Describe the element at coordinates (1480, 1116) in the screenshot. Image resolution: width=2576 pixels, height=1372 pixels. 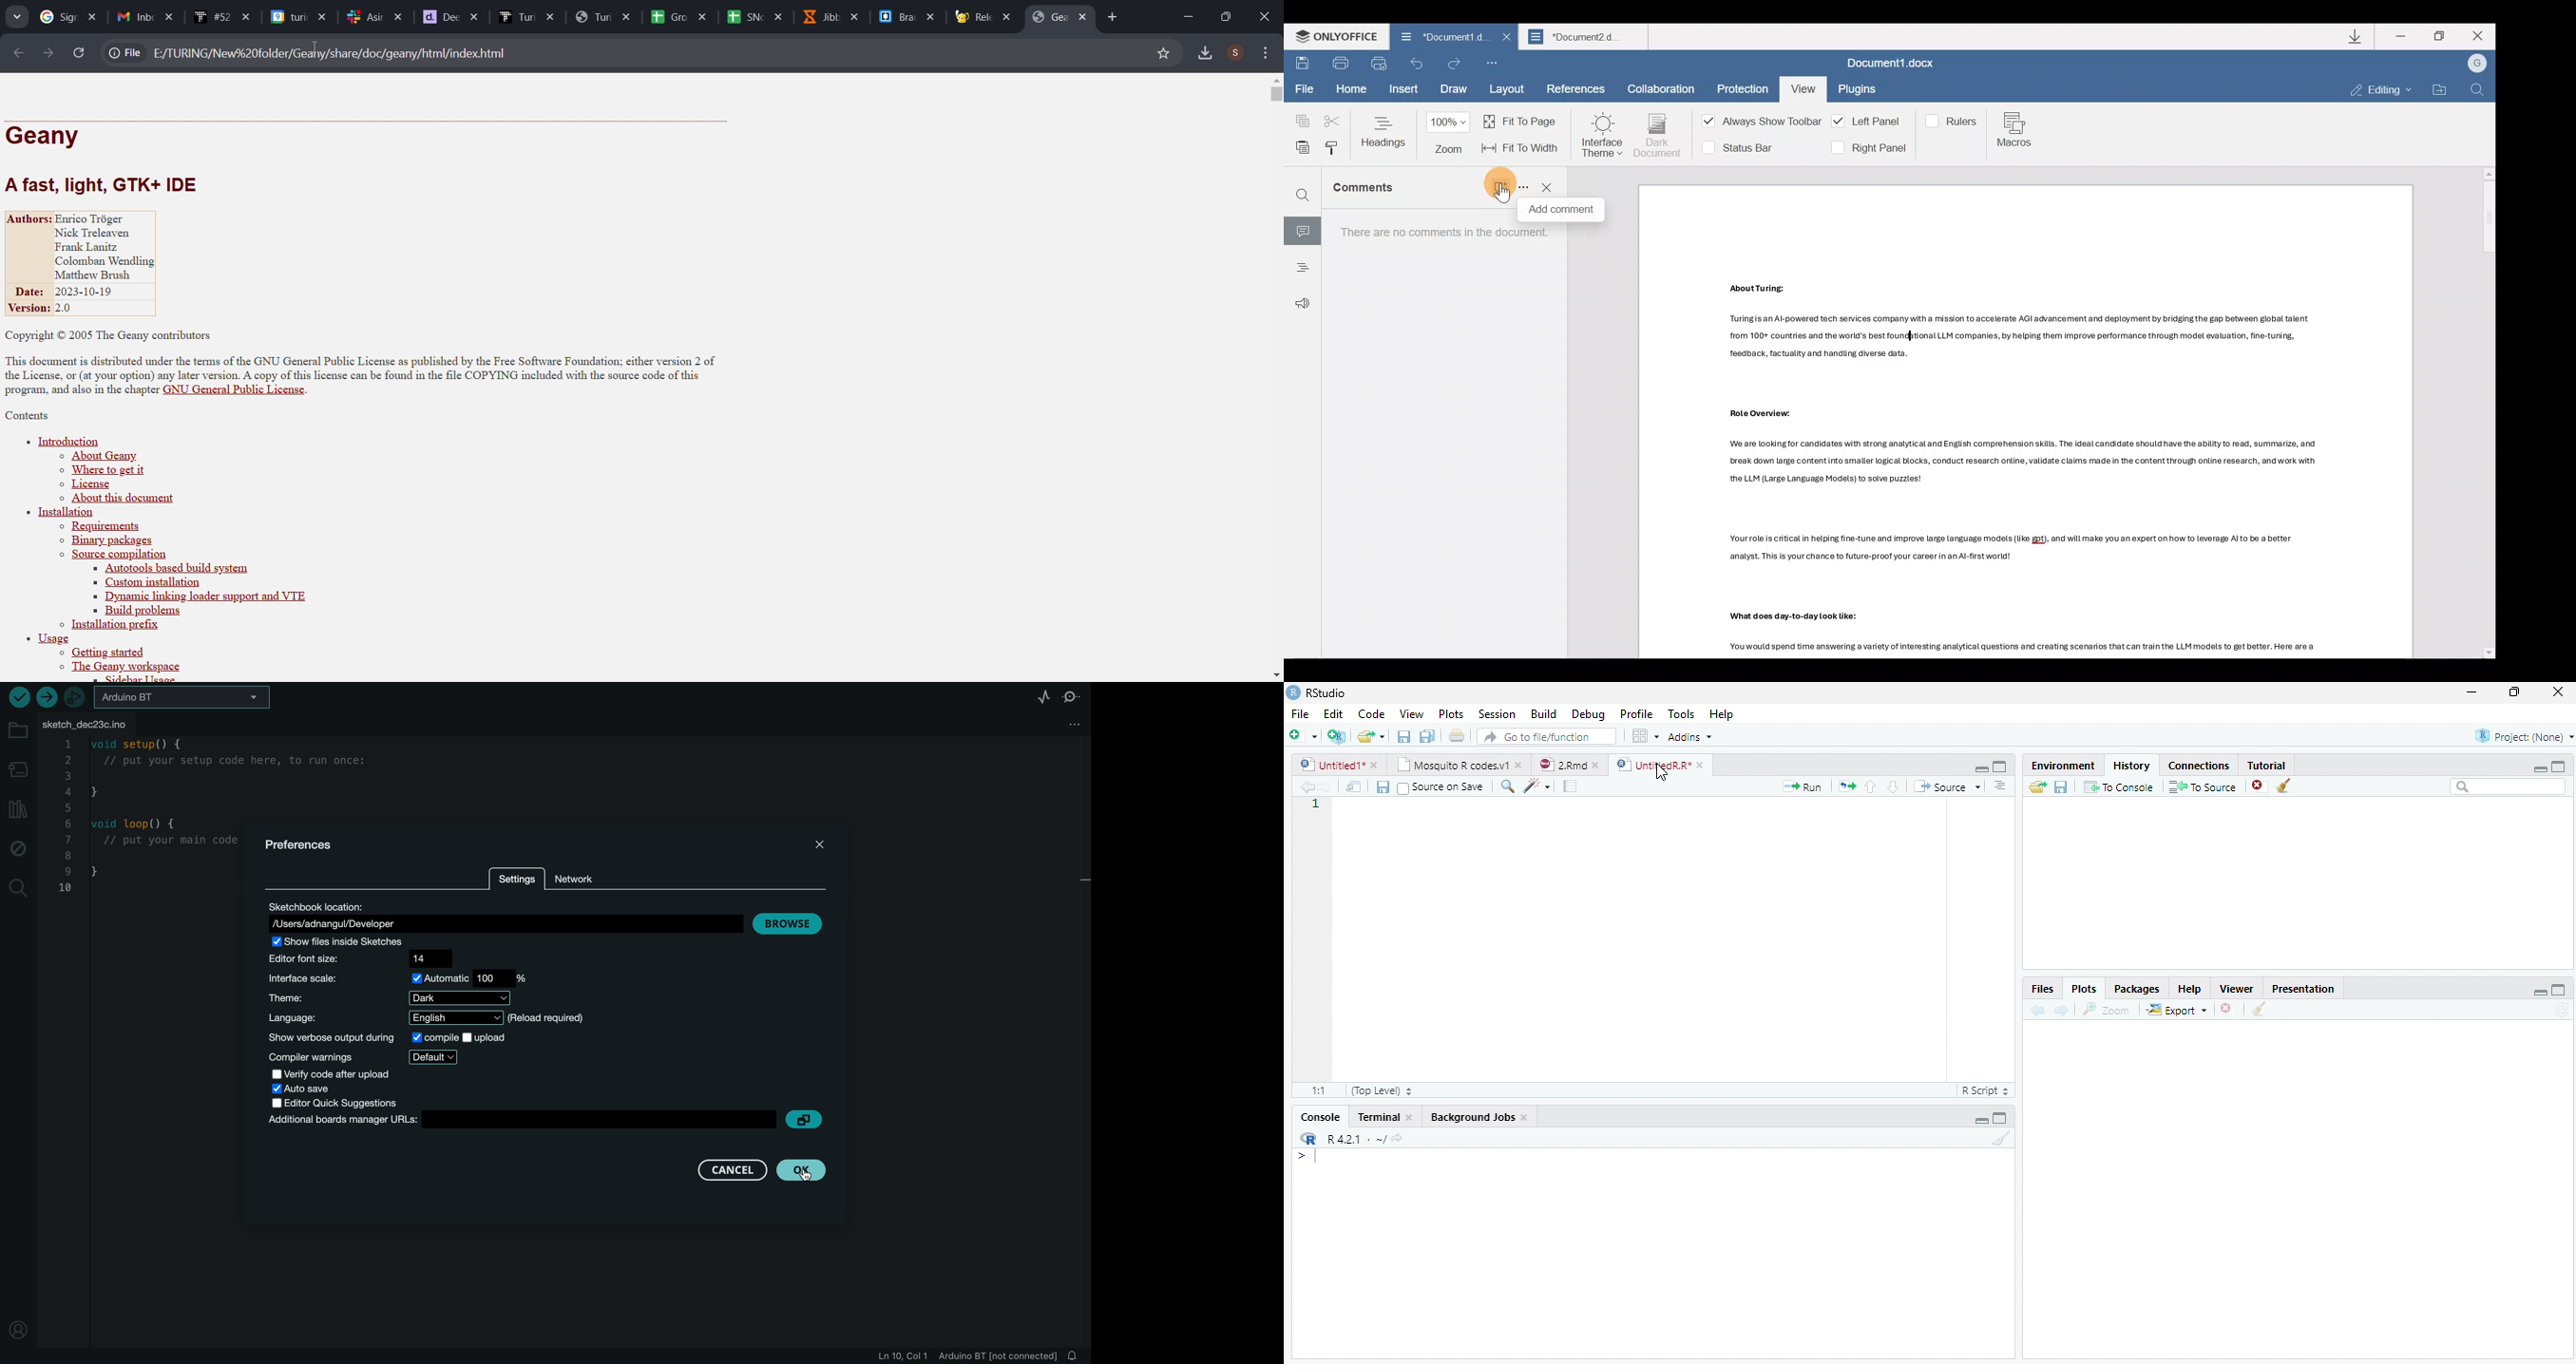
I see `Background Jobs` at that location.